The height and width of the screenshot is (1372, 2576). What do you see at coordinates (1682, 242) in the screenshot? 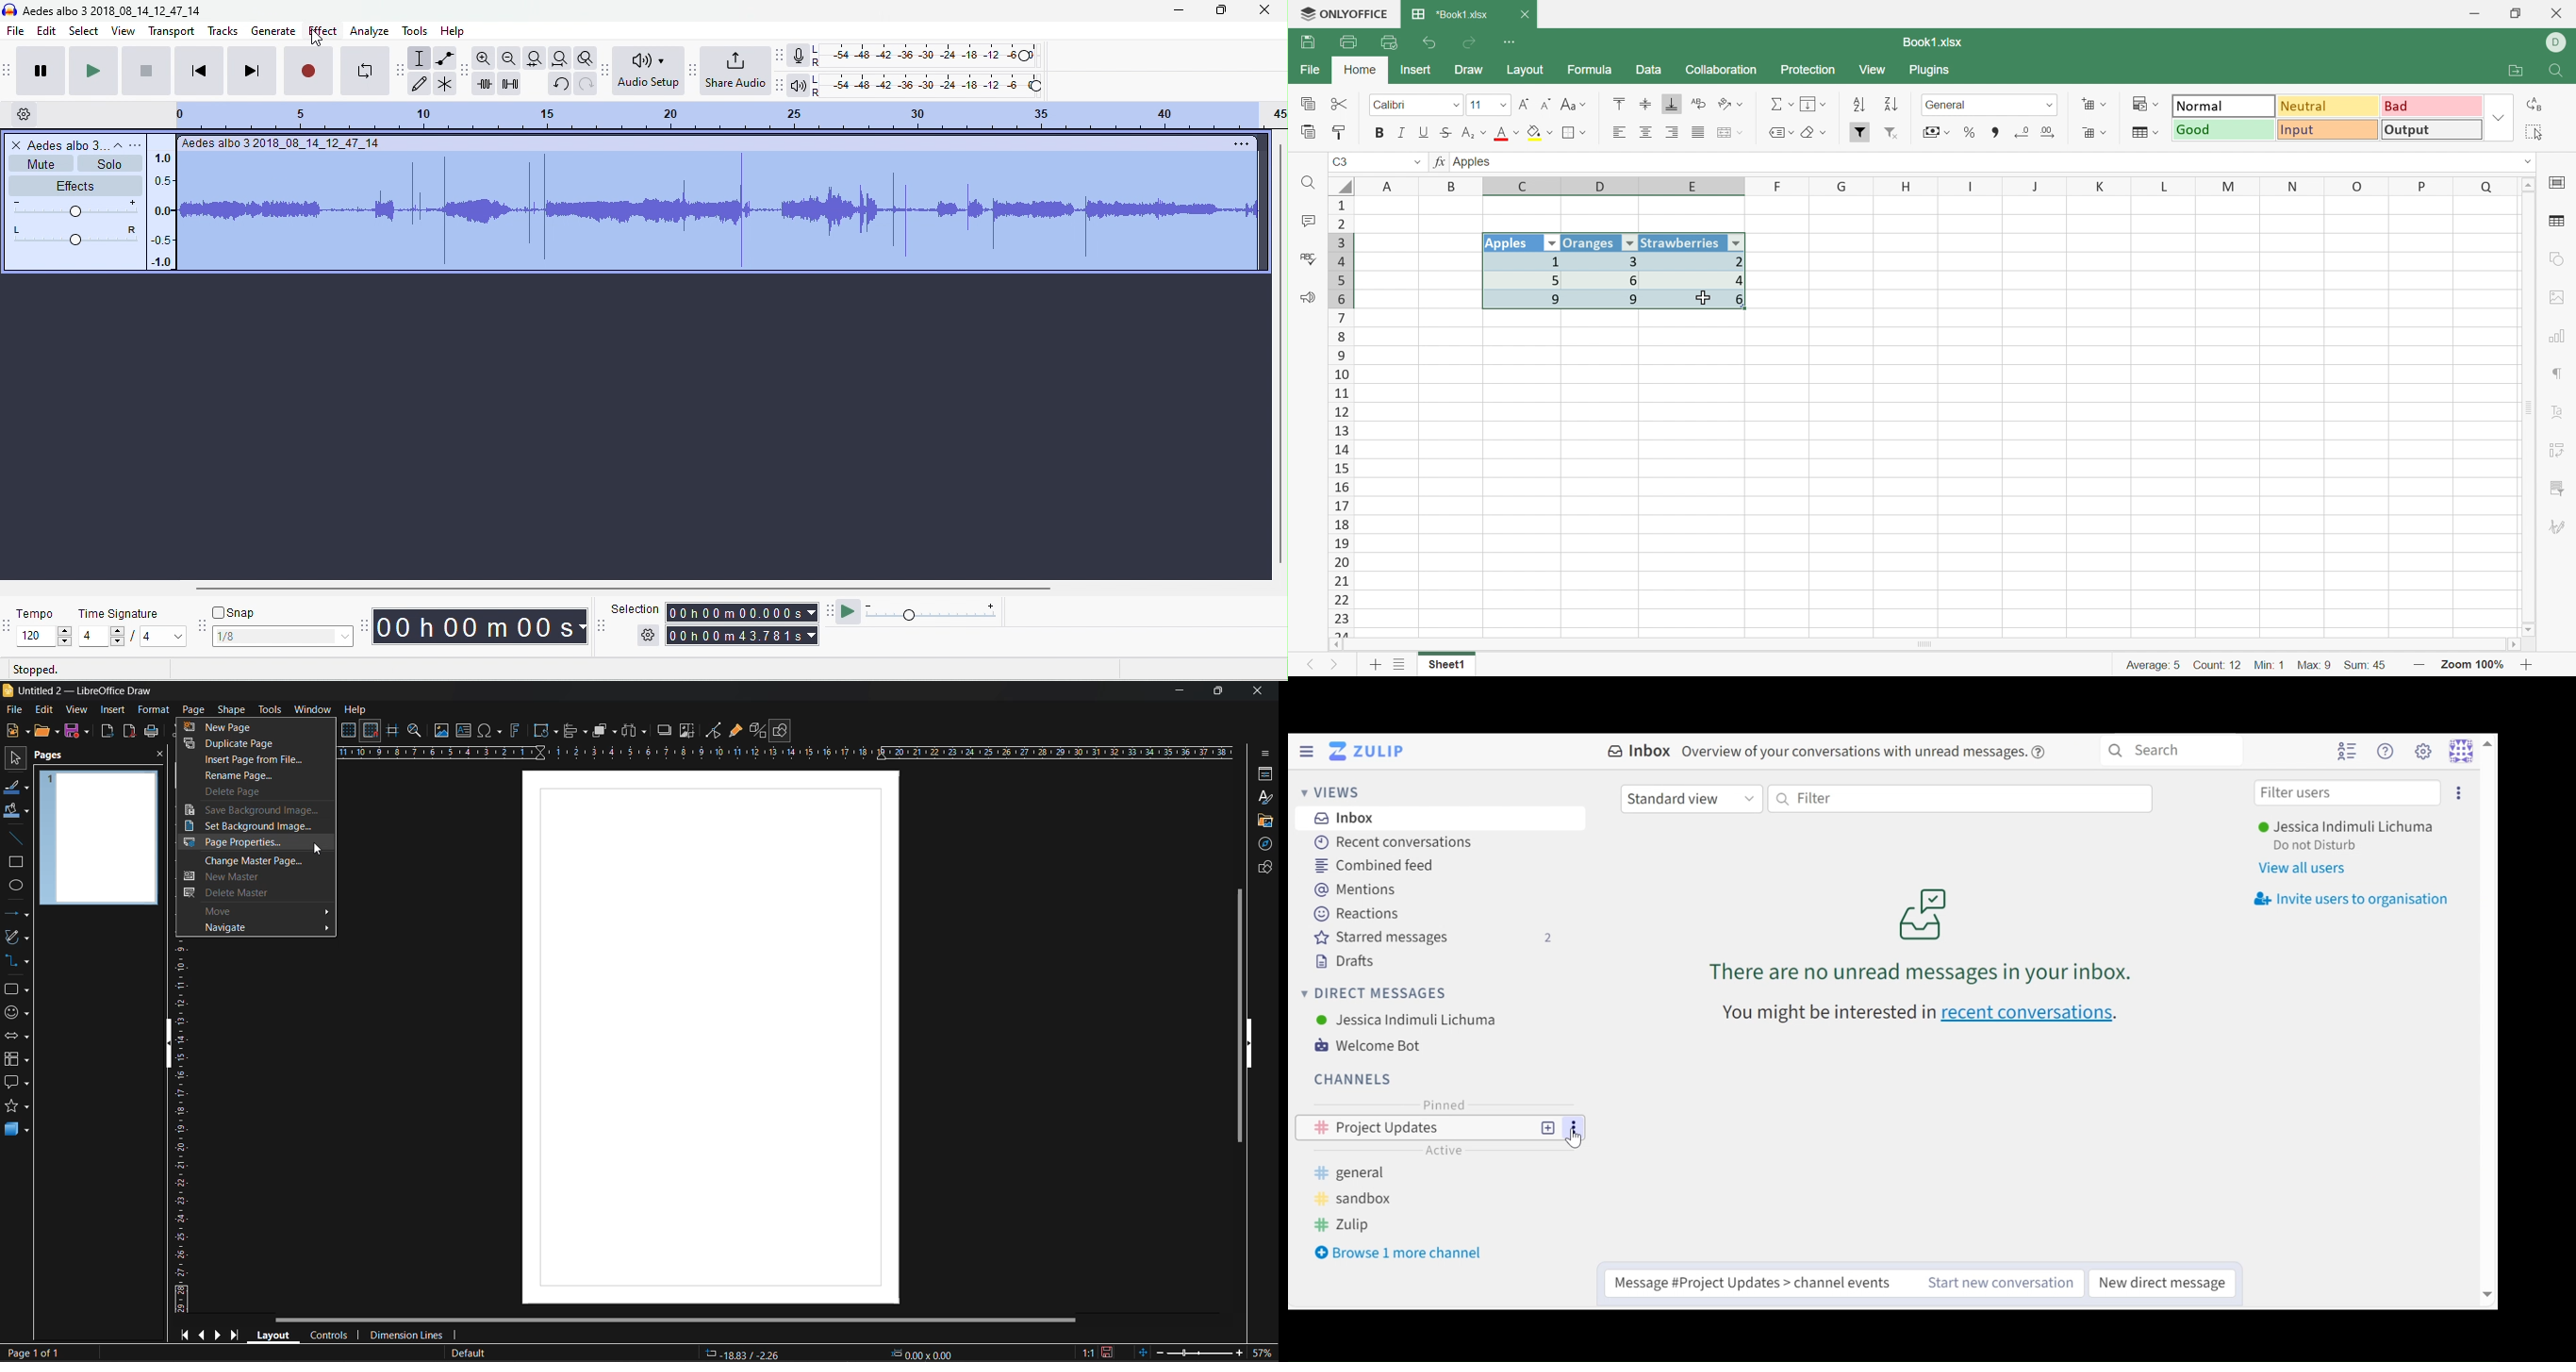
I see `Strawberries` at bounding box center [1682, 242].